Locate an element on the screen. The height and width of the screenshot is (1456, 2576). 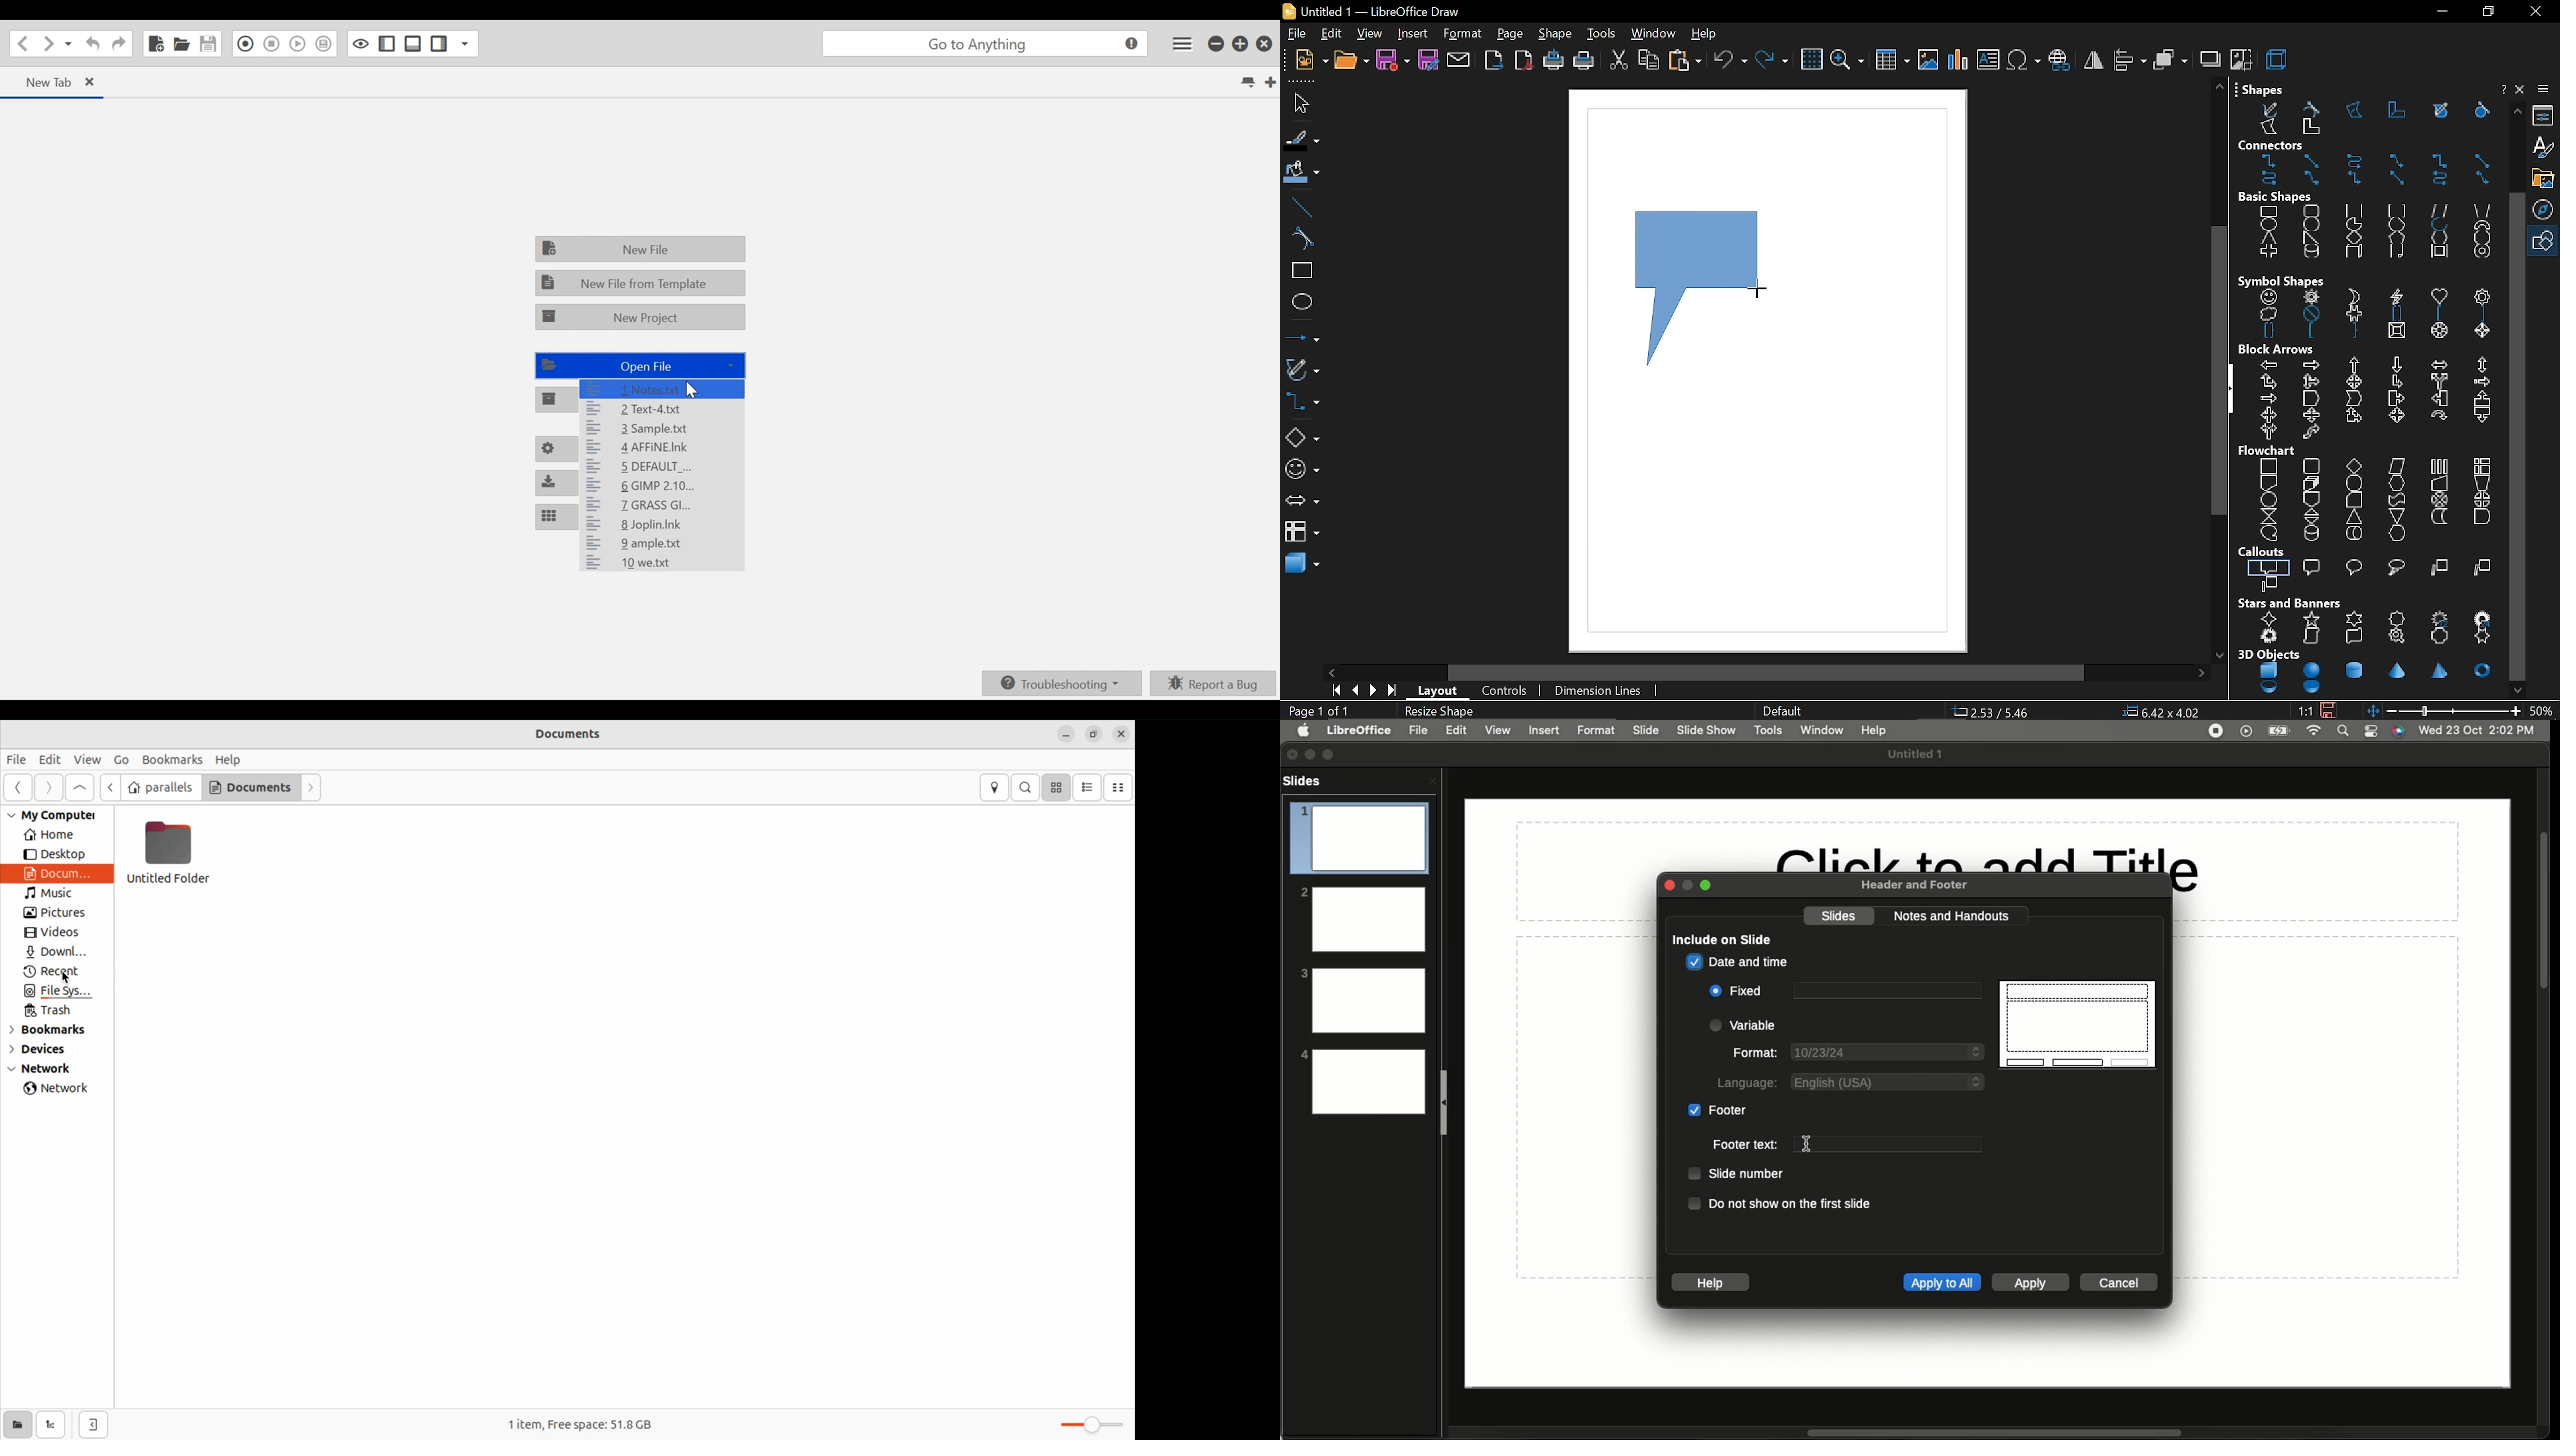
callouts is located at coordinates (2264, 552).